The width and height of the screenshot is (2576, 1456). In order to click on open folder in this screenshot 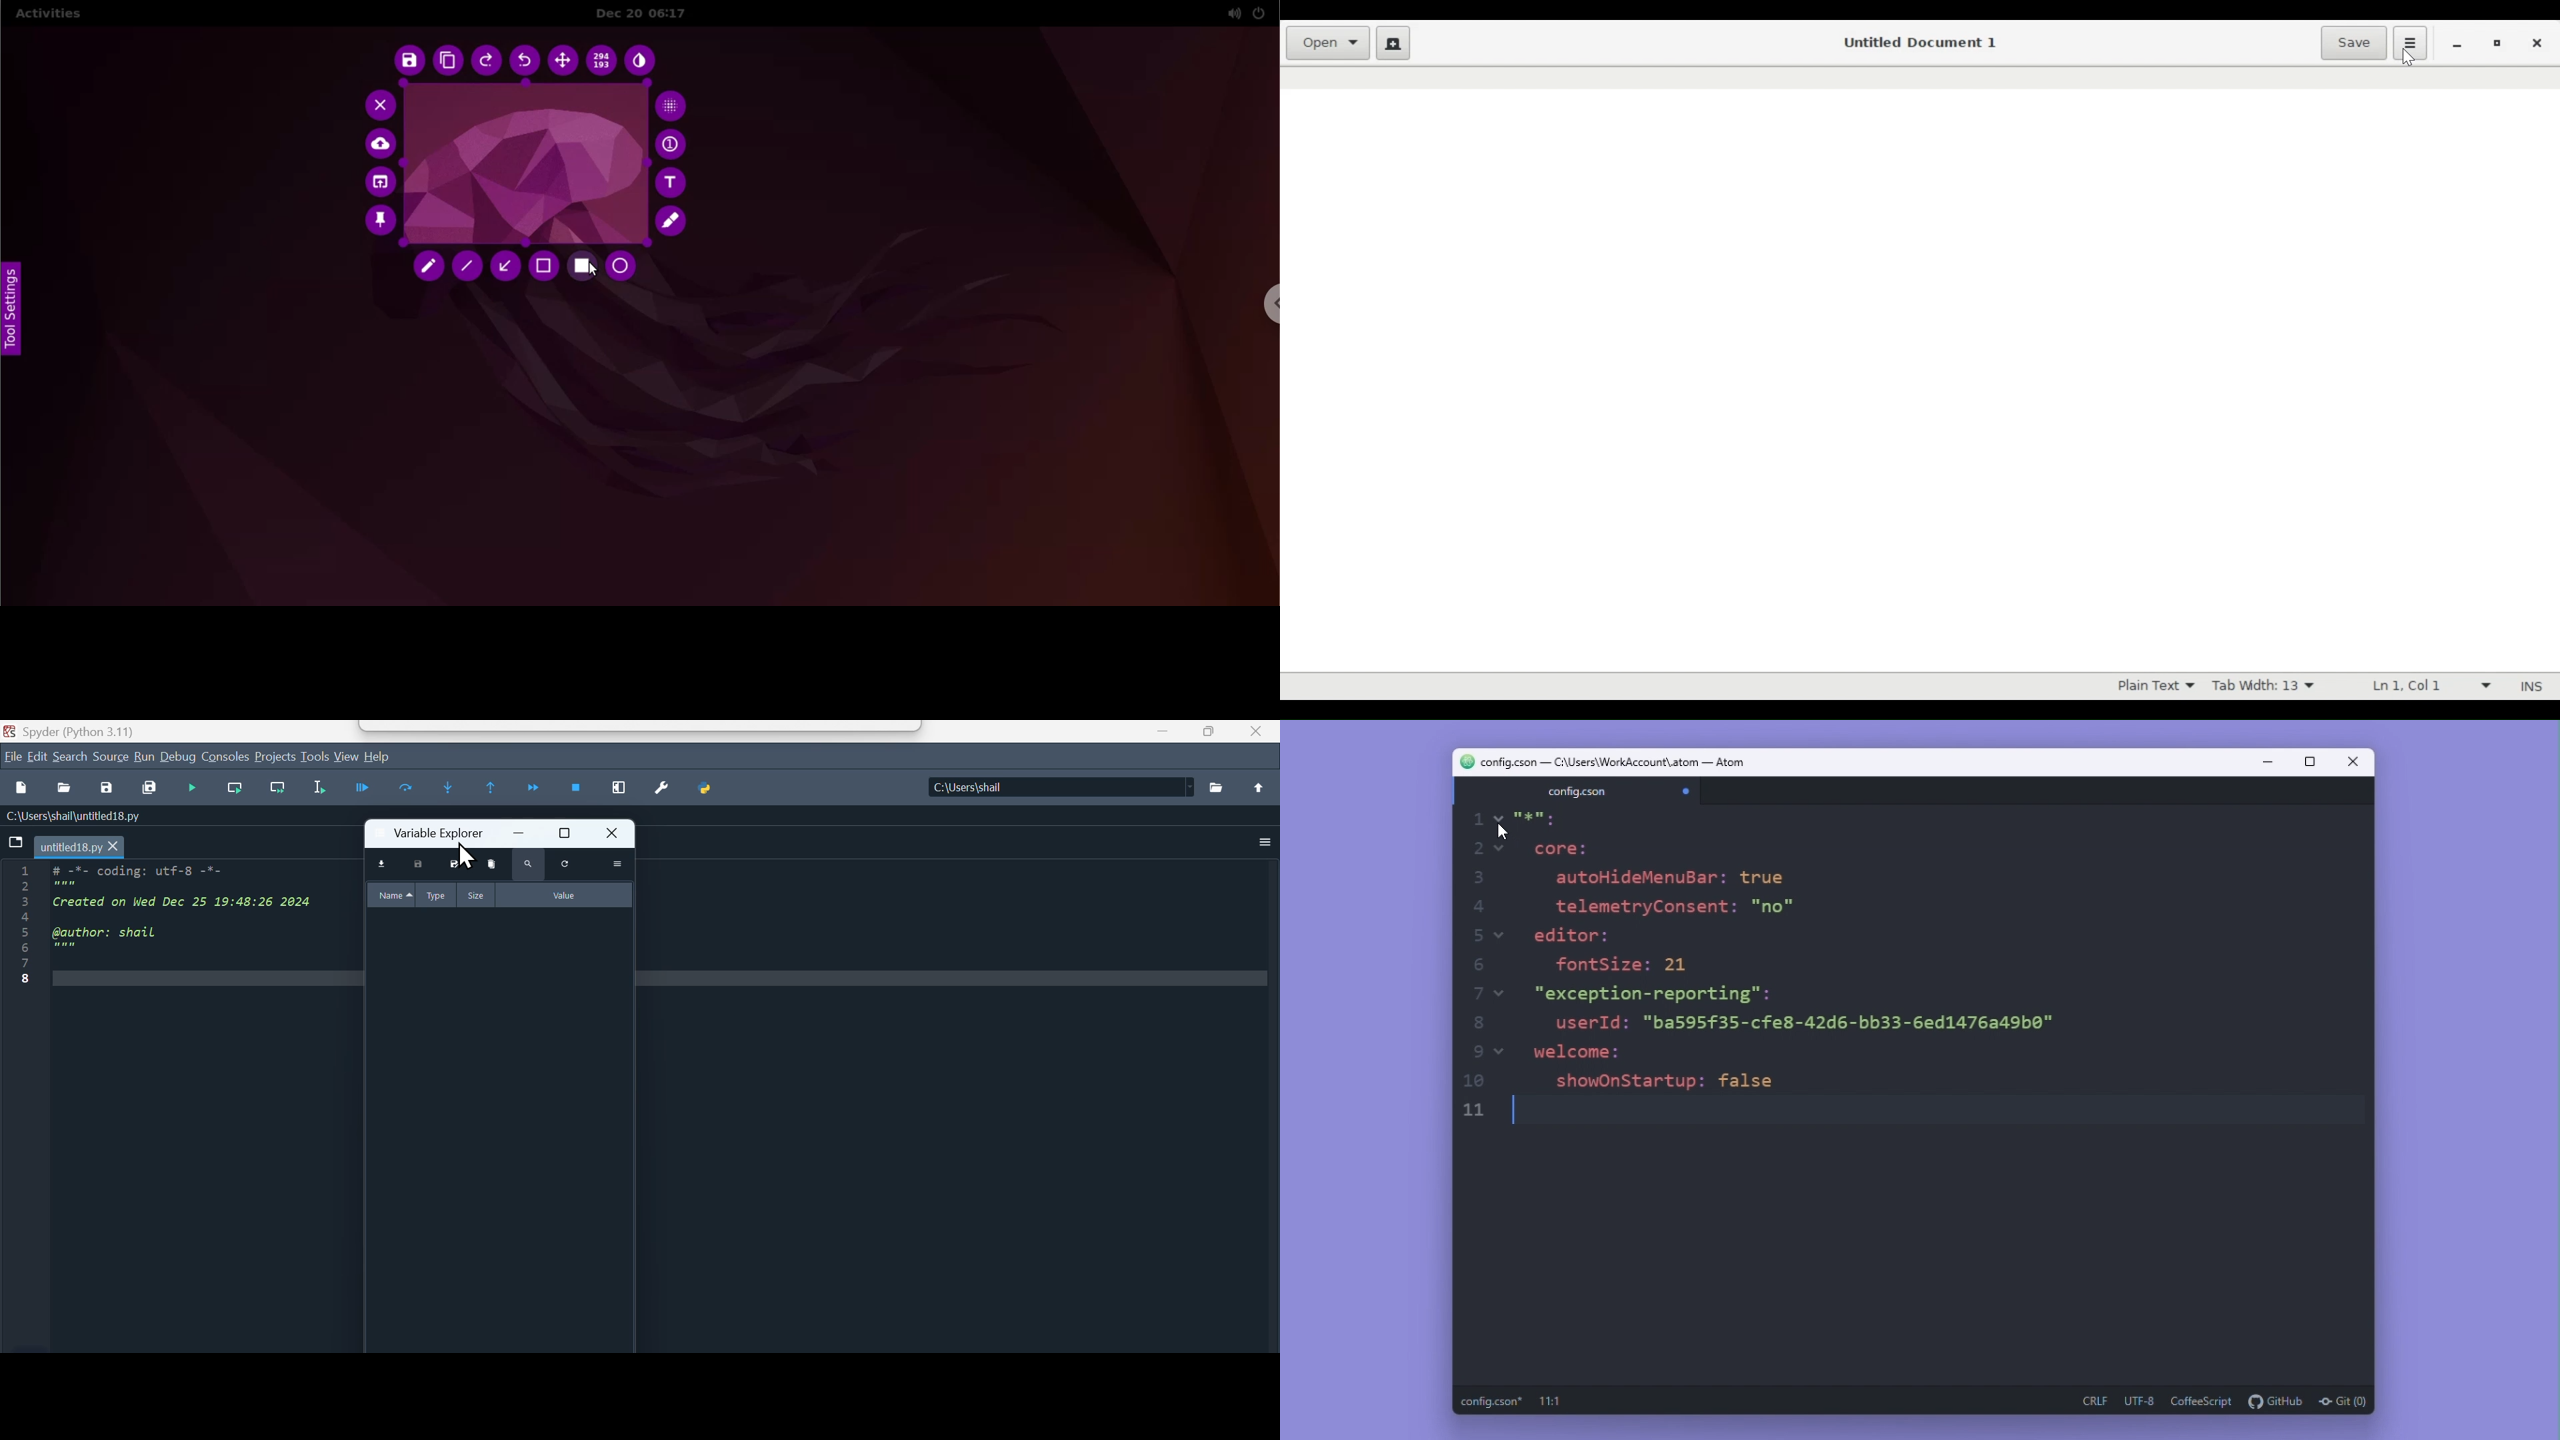, I will do `click(1219, 788)`.